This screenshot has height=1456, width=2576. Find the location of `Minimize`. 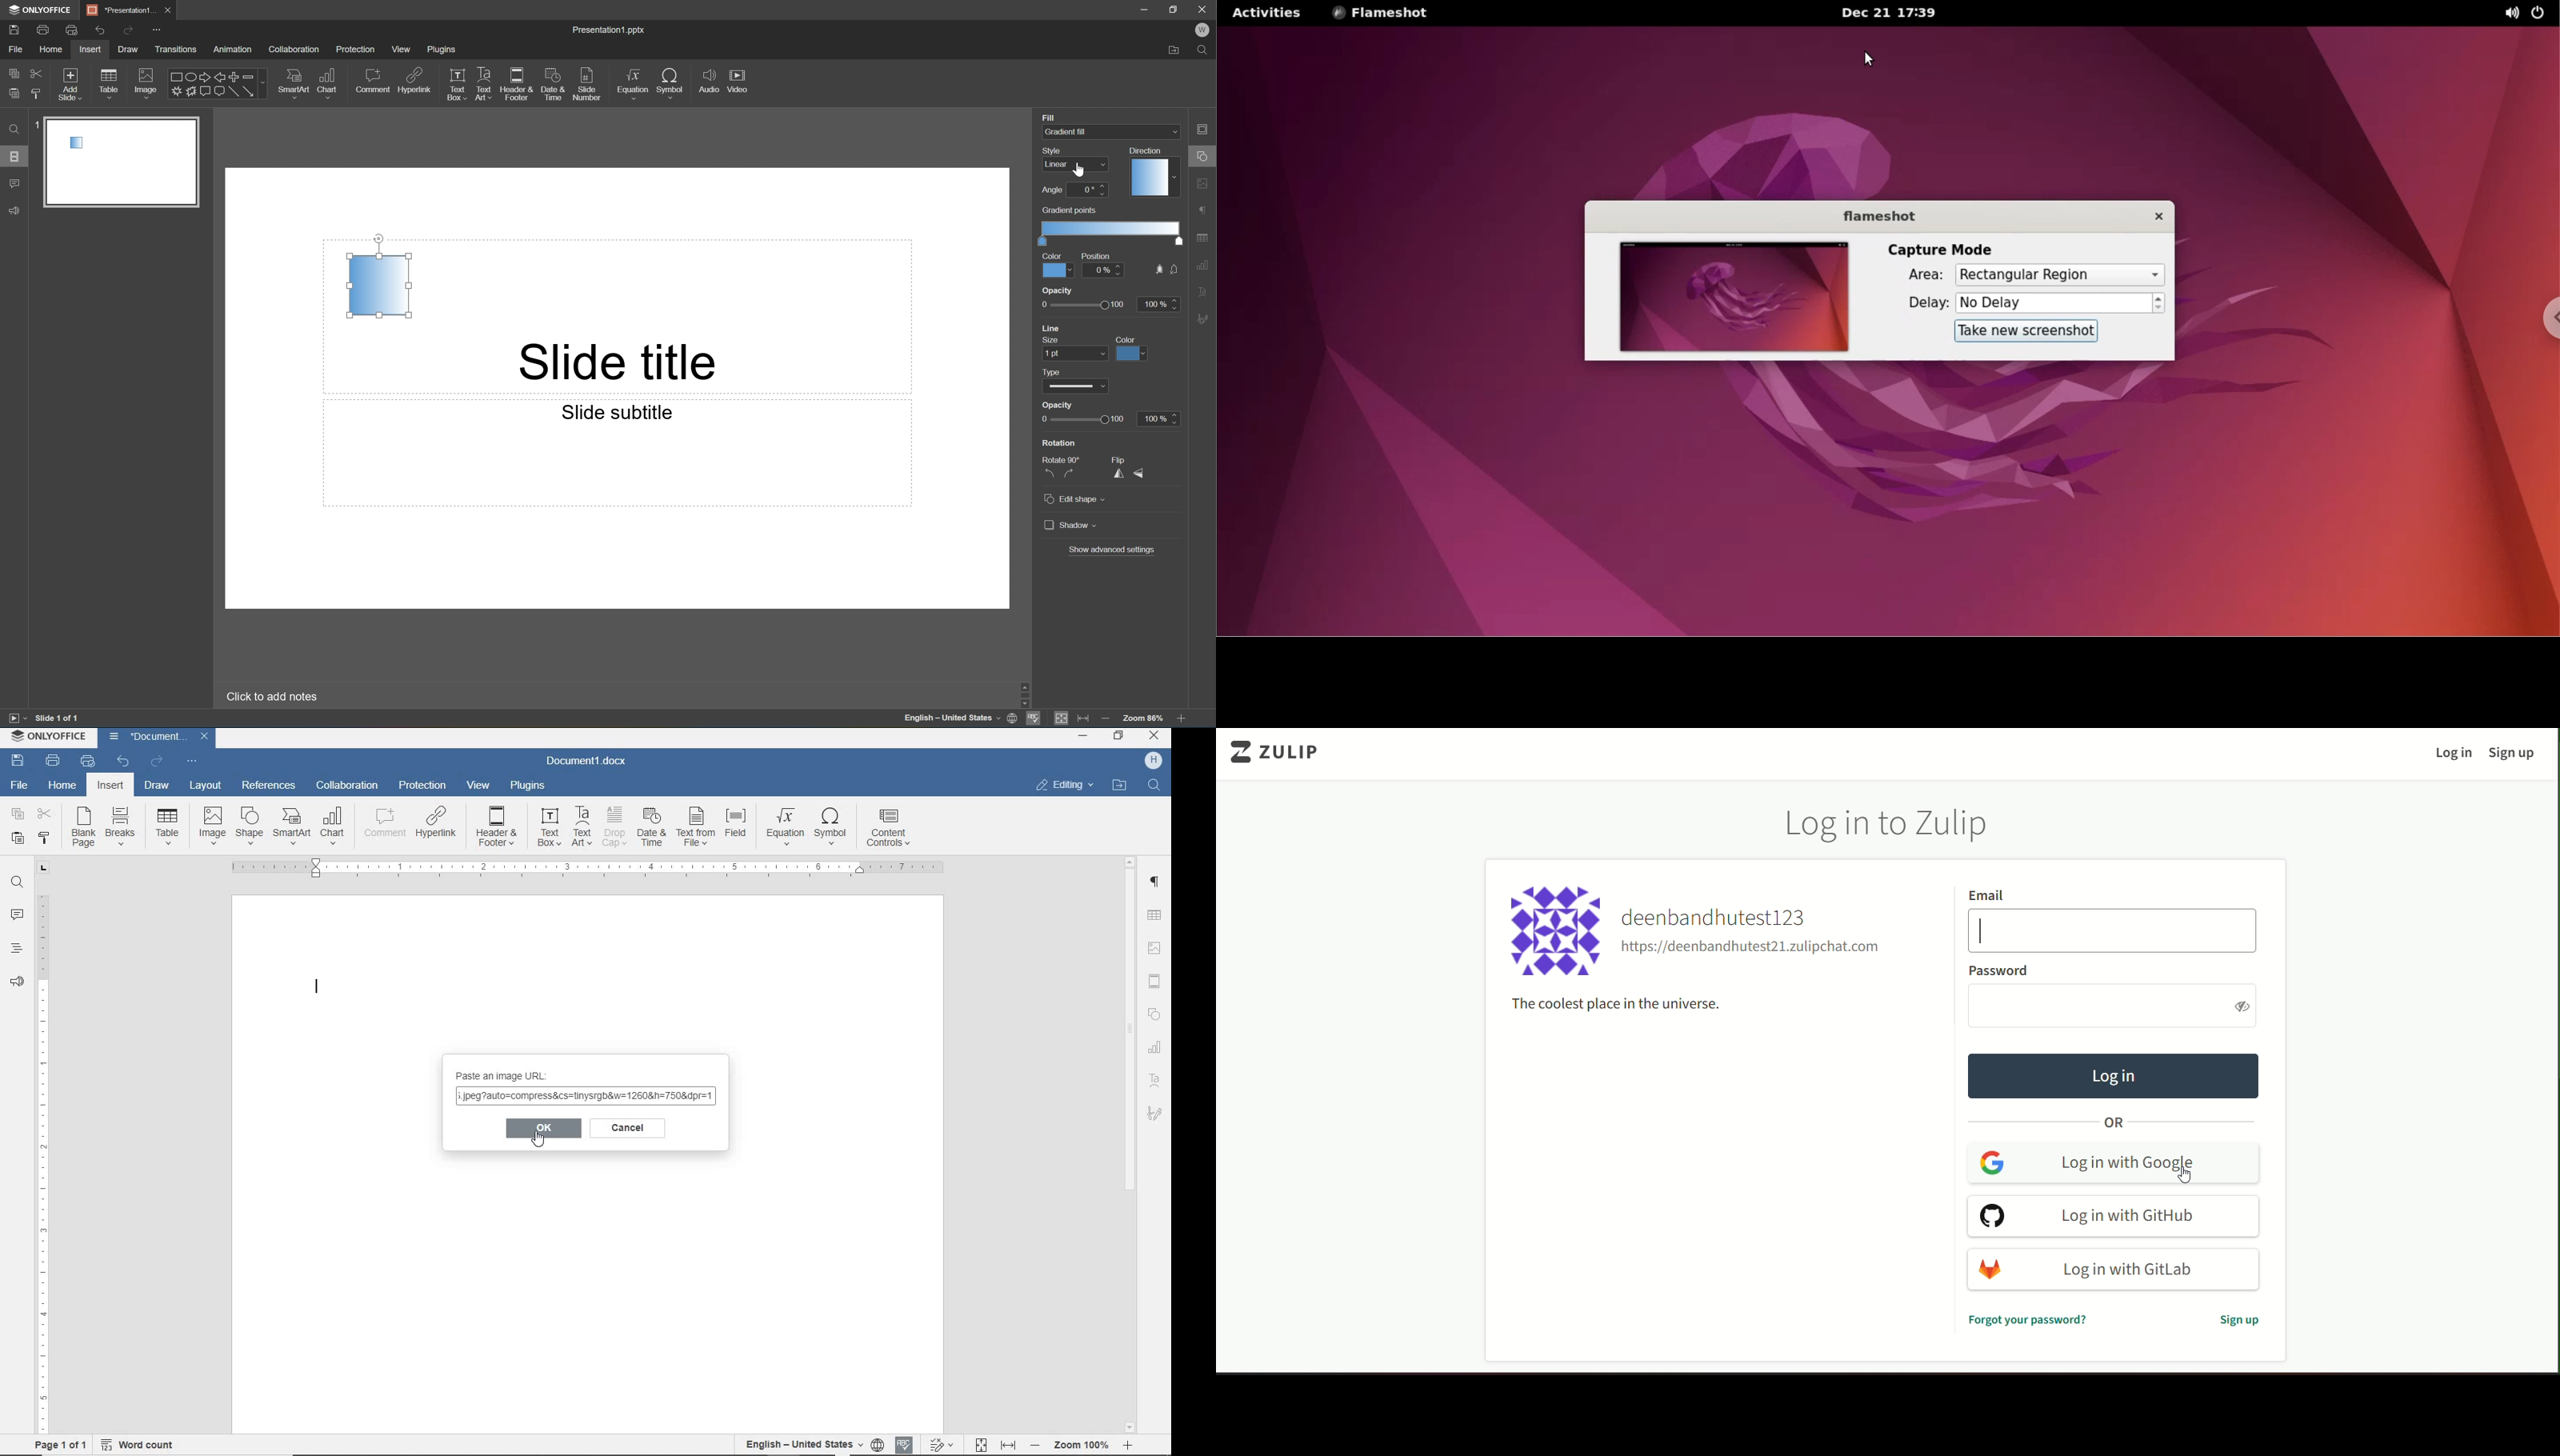

Minimize is located at coordinates (1145, 8).